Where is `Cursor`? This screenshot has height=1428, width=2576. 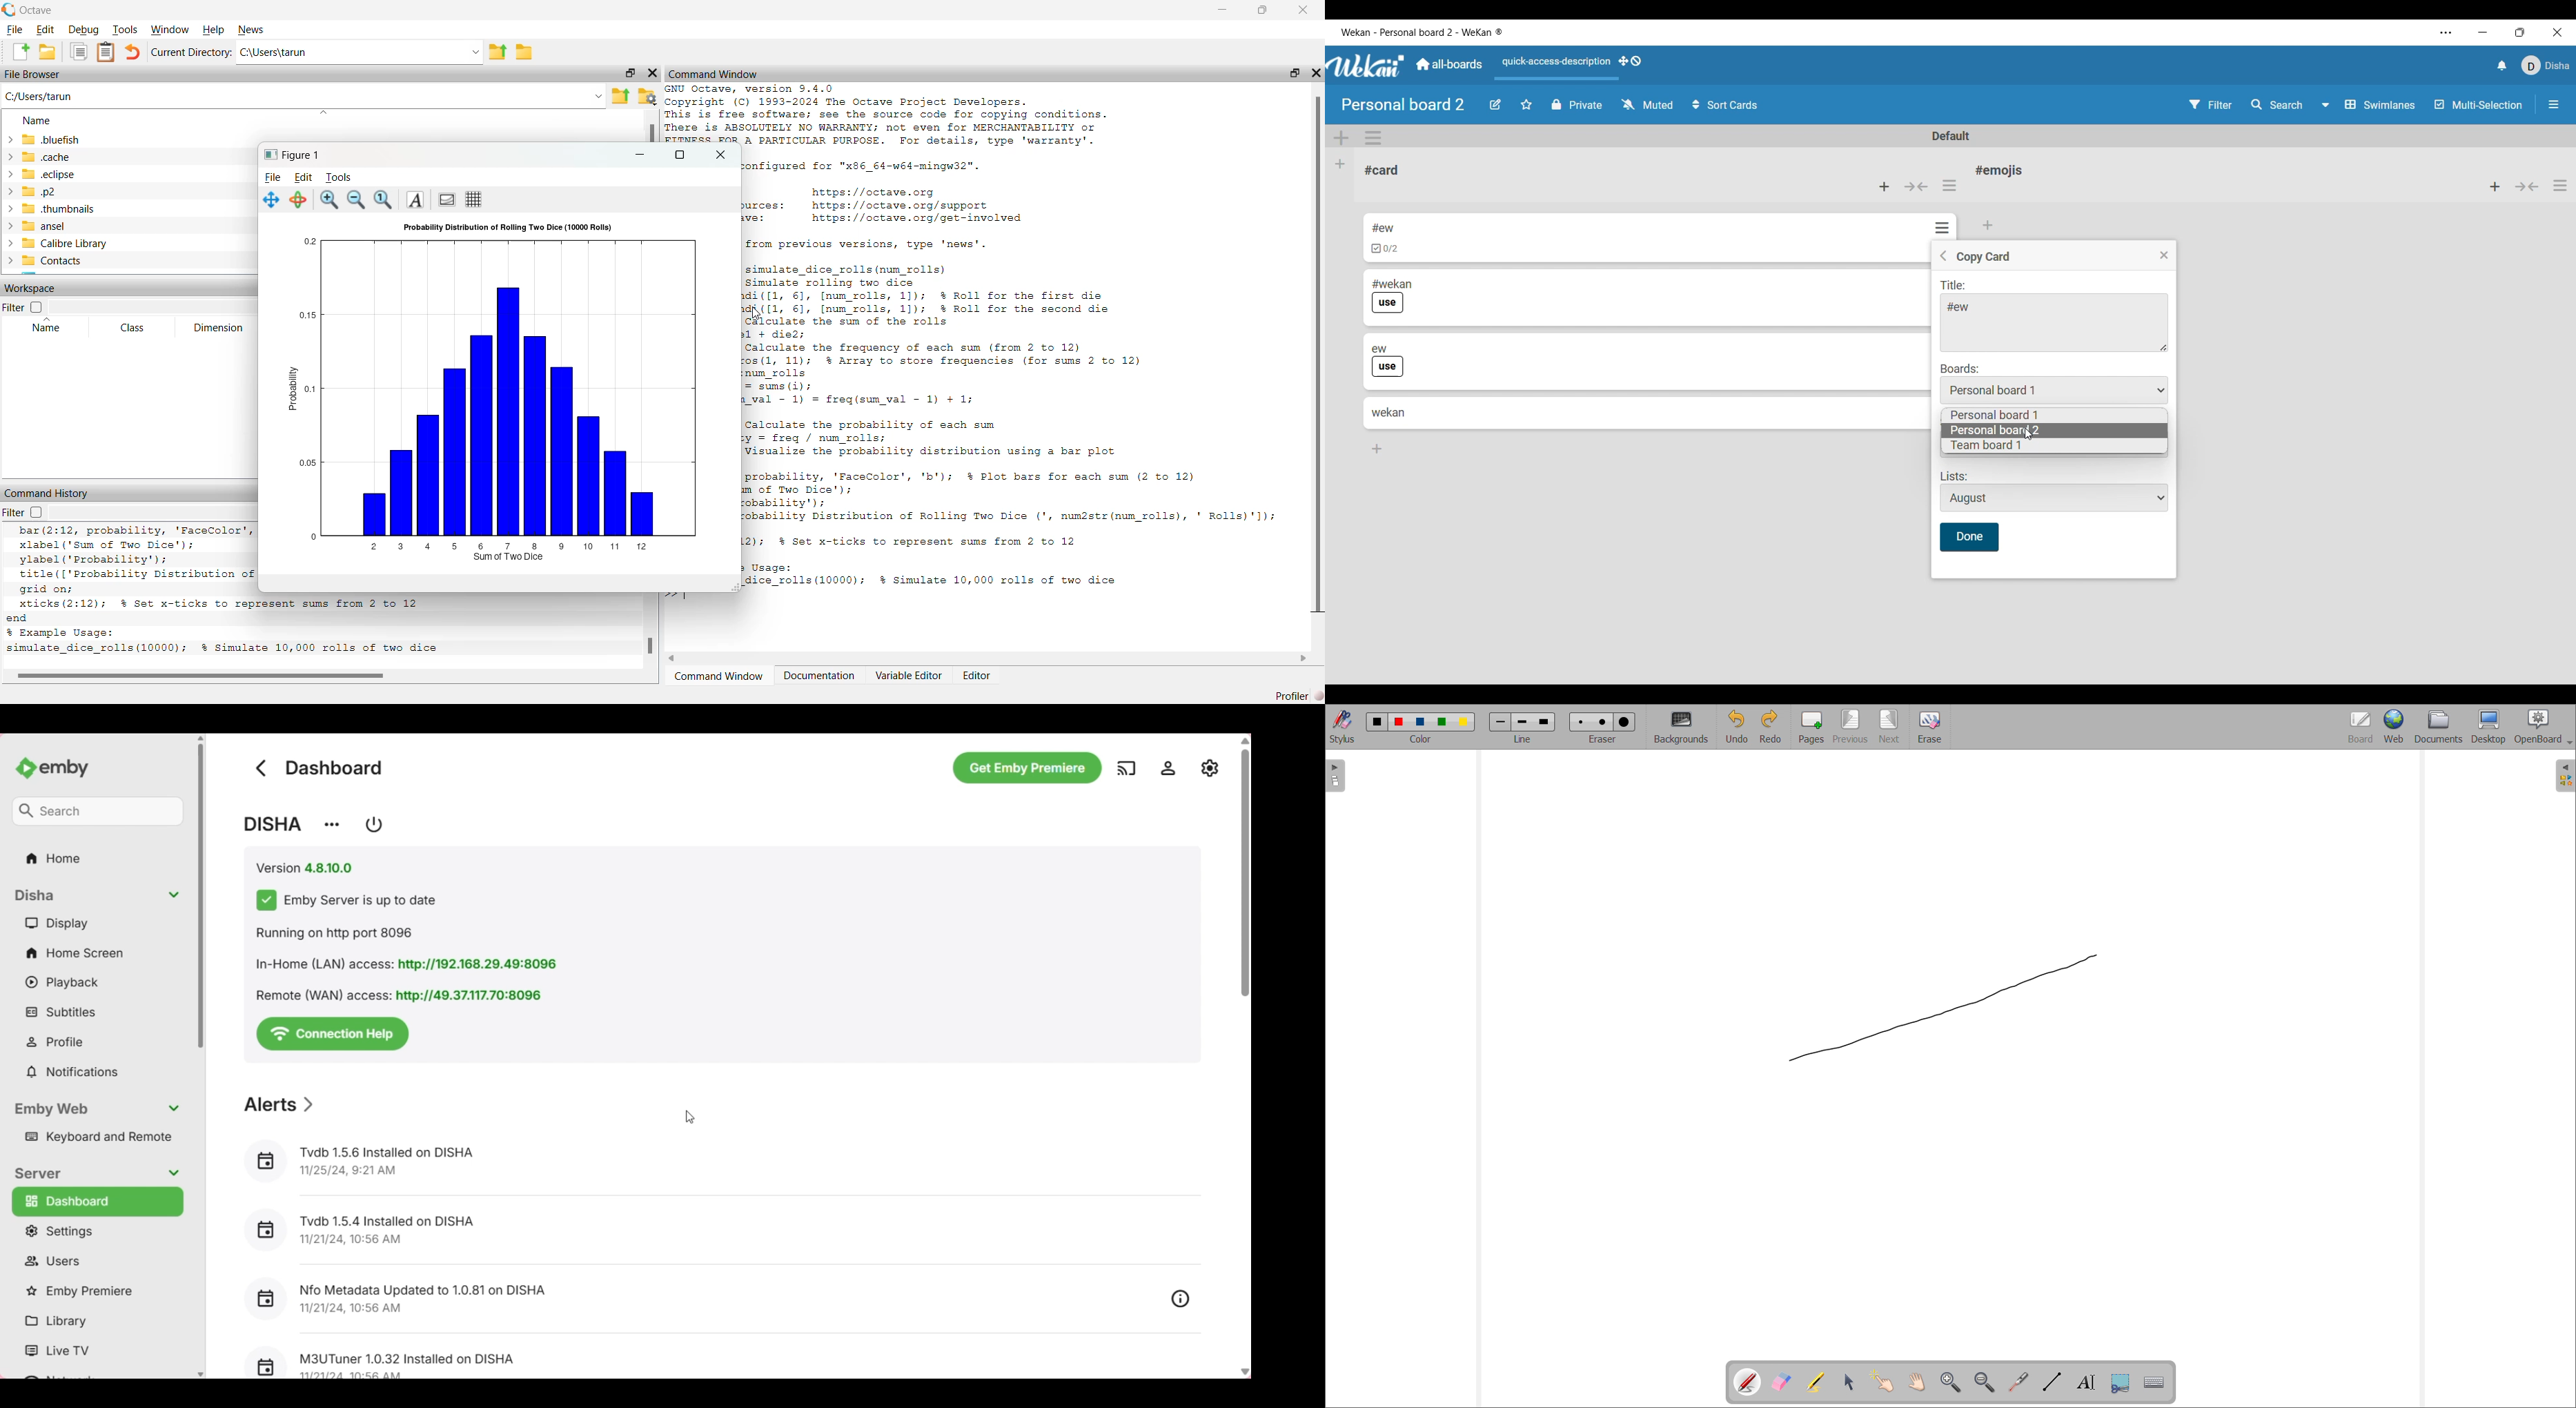 Cursor is located at coordinates (2028, 432).